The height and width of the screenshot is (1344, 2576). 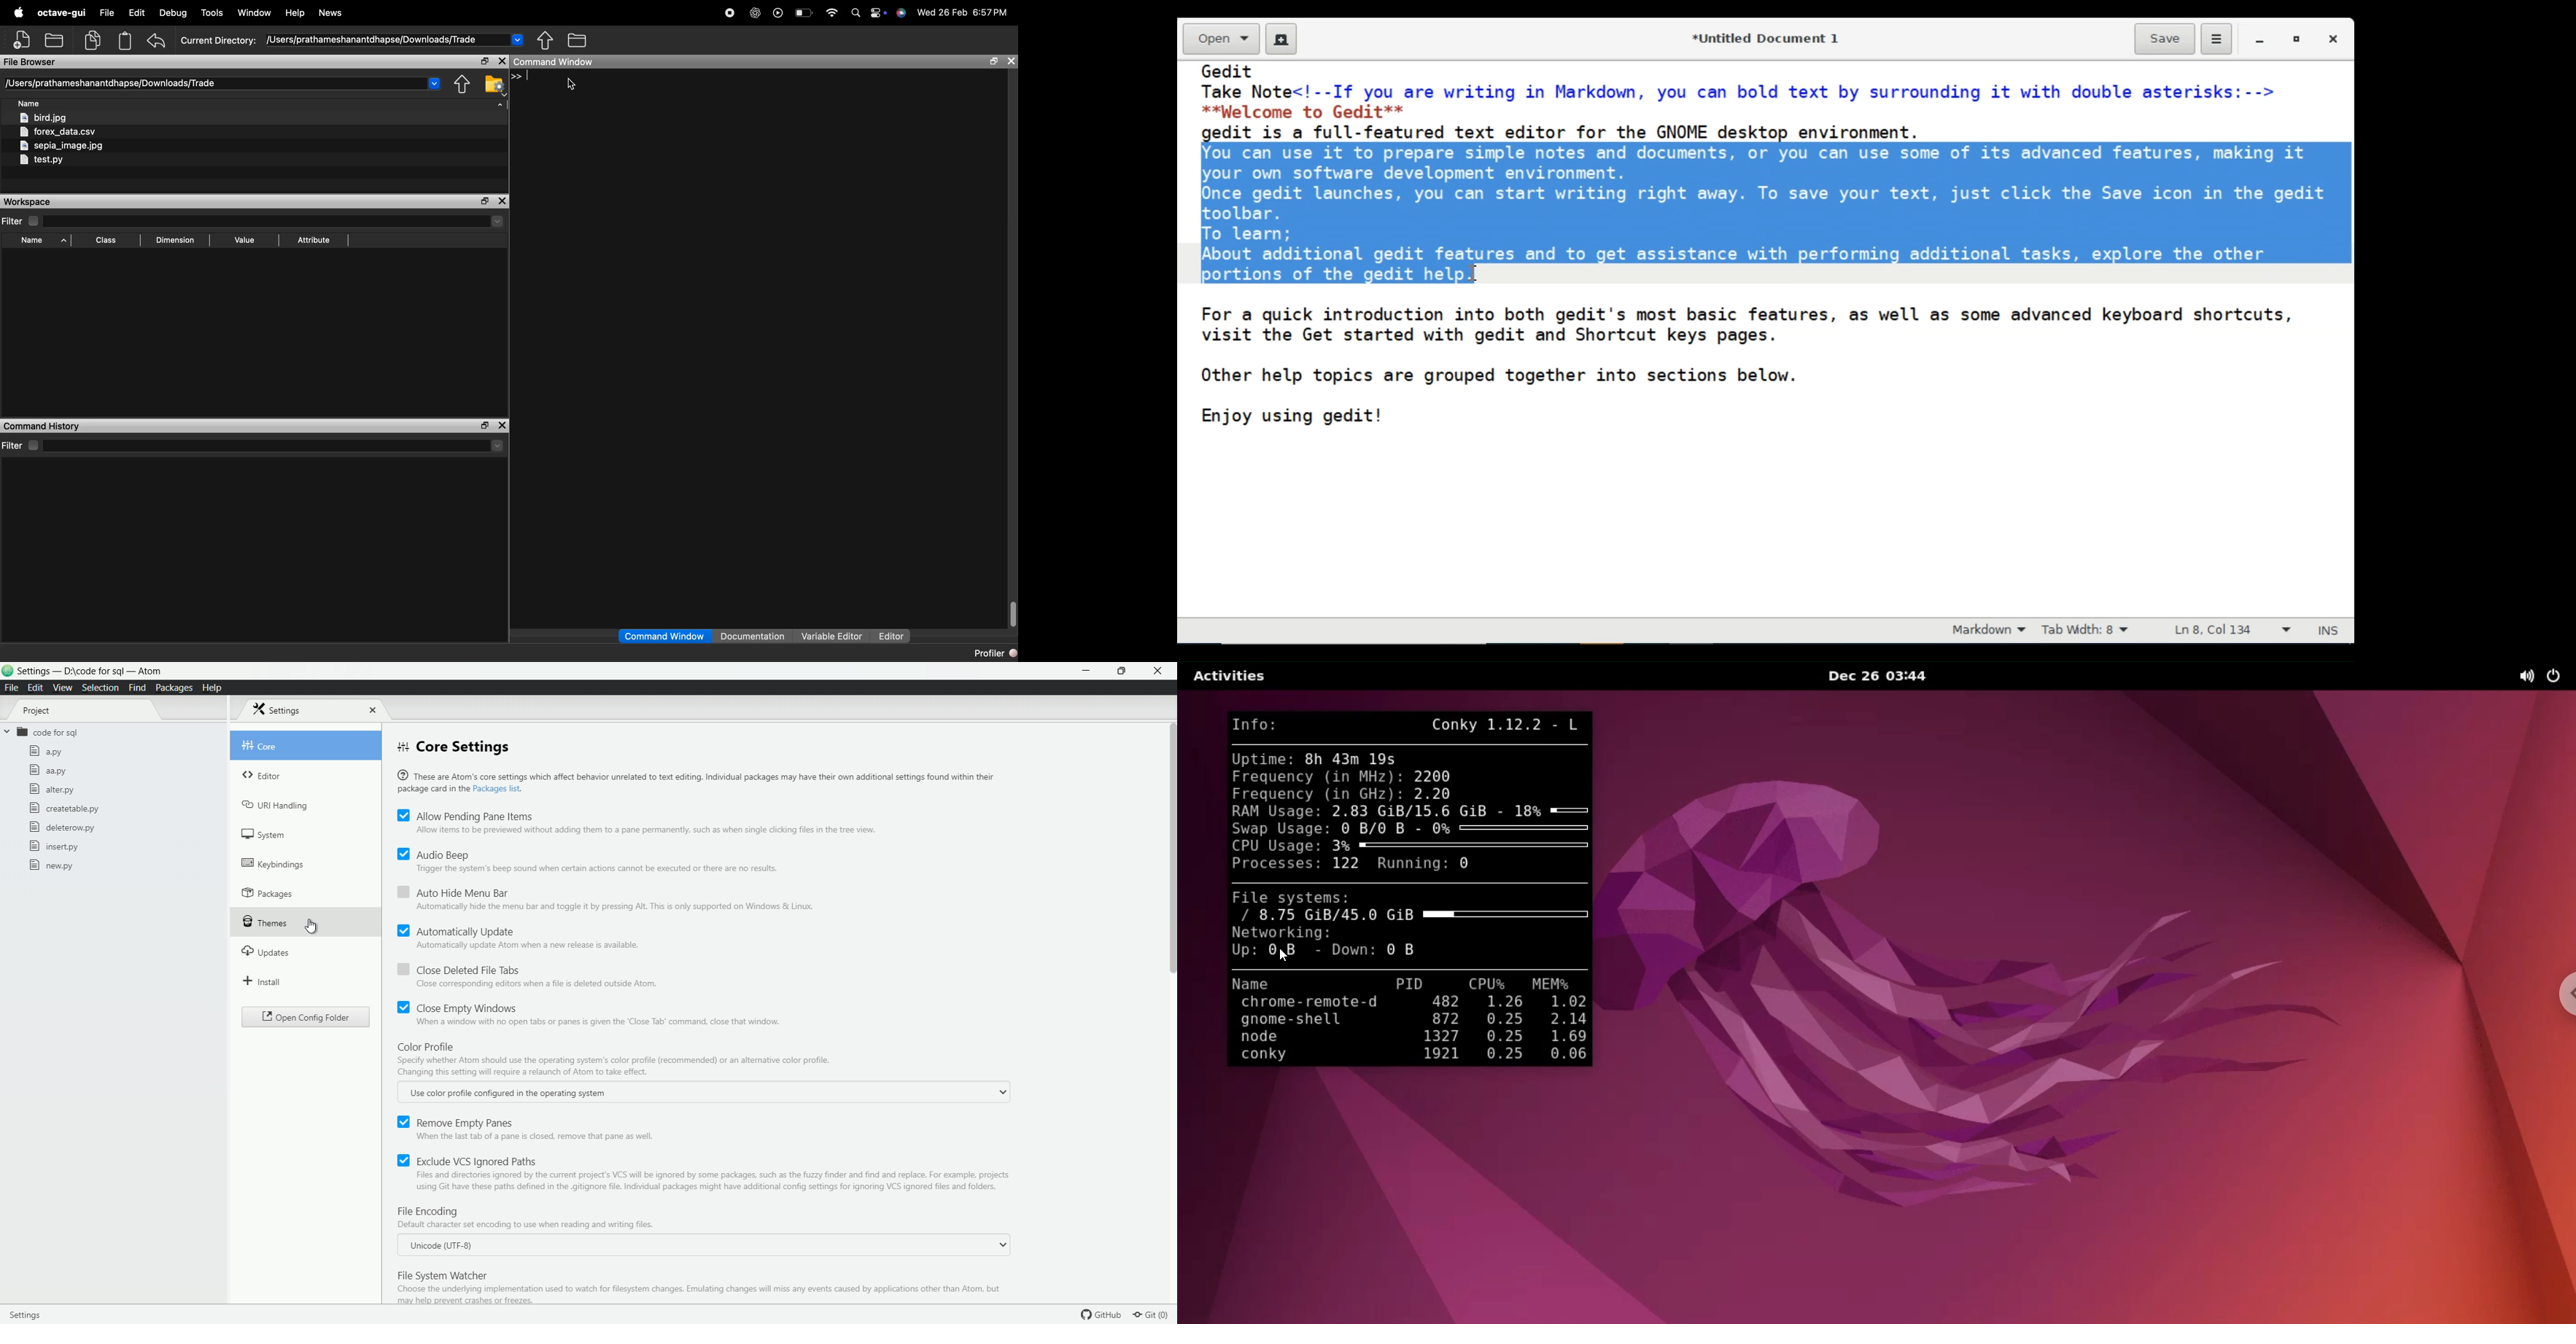 I want to click on command window, so click(x=553, y=62).